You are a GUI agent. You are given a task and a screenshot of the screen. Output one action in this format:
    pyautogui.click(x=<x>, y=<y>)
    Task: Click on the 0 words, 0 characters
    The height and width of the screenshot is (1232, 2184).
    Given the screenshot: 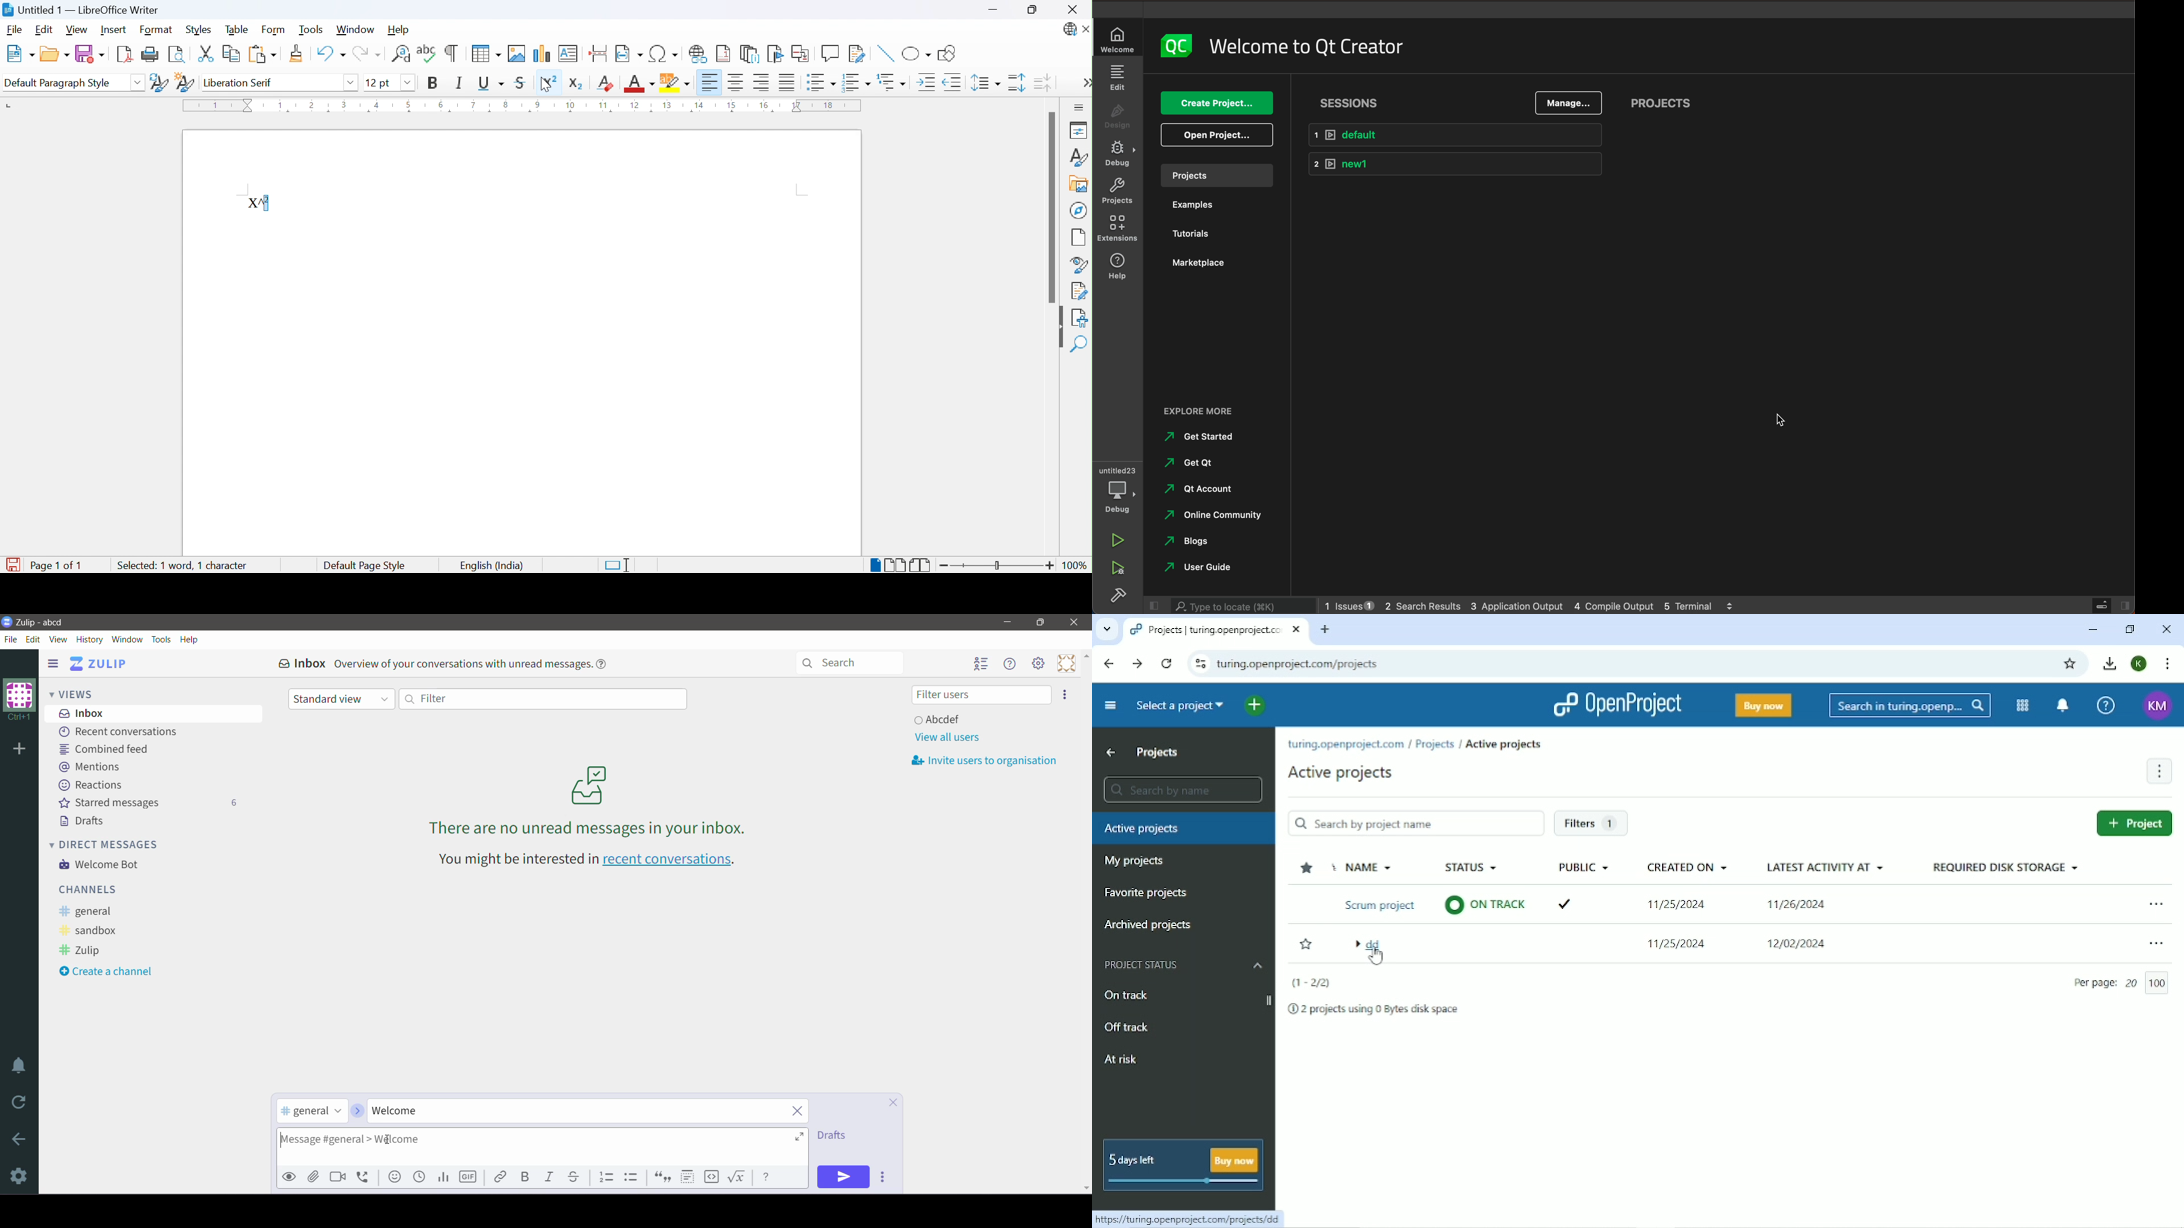 What is the action you would take?
    pyautogui.click(x=186, y=566)
    